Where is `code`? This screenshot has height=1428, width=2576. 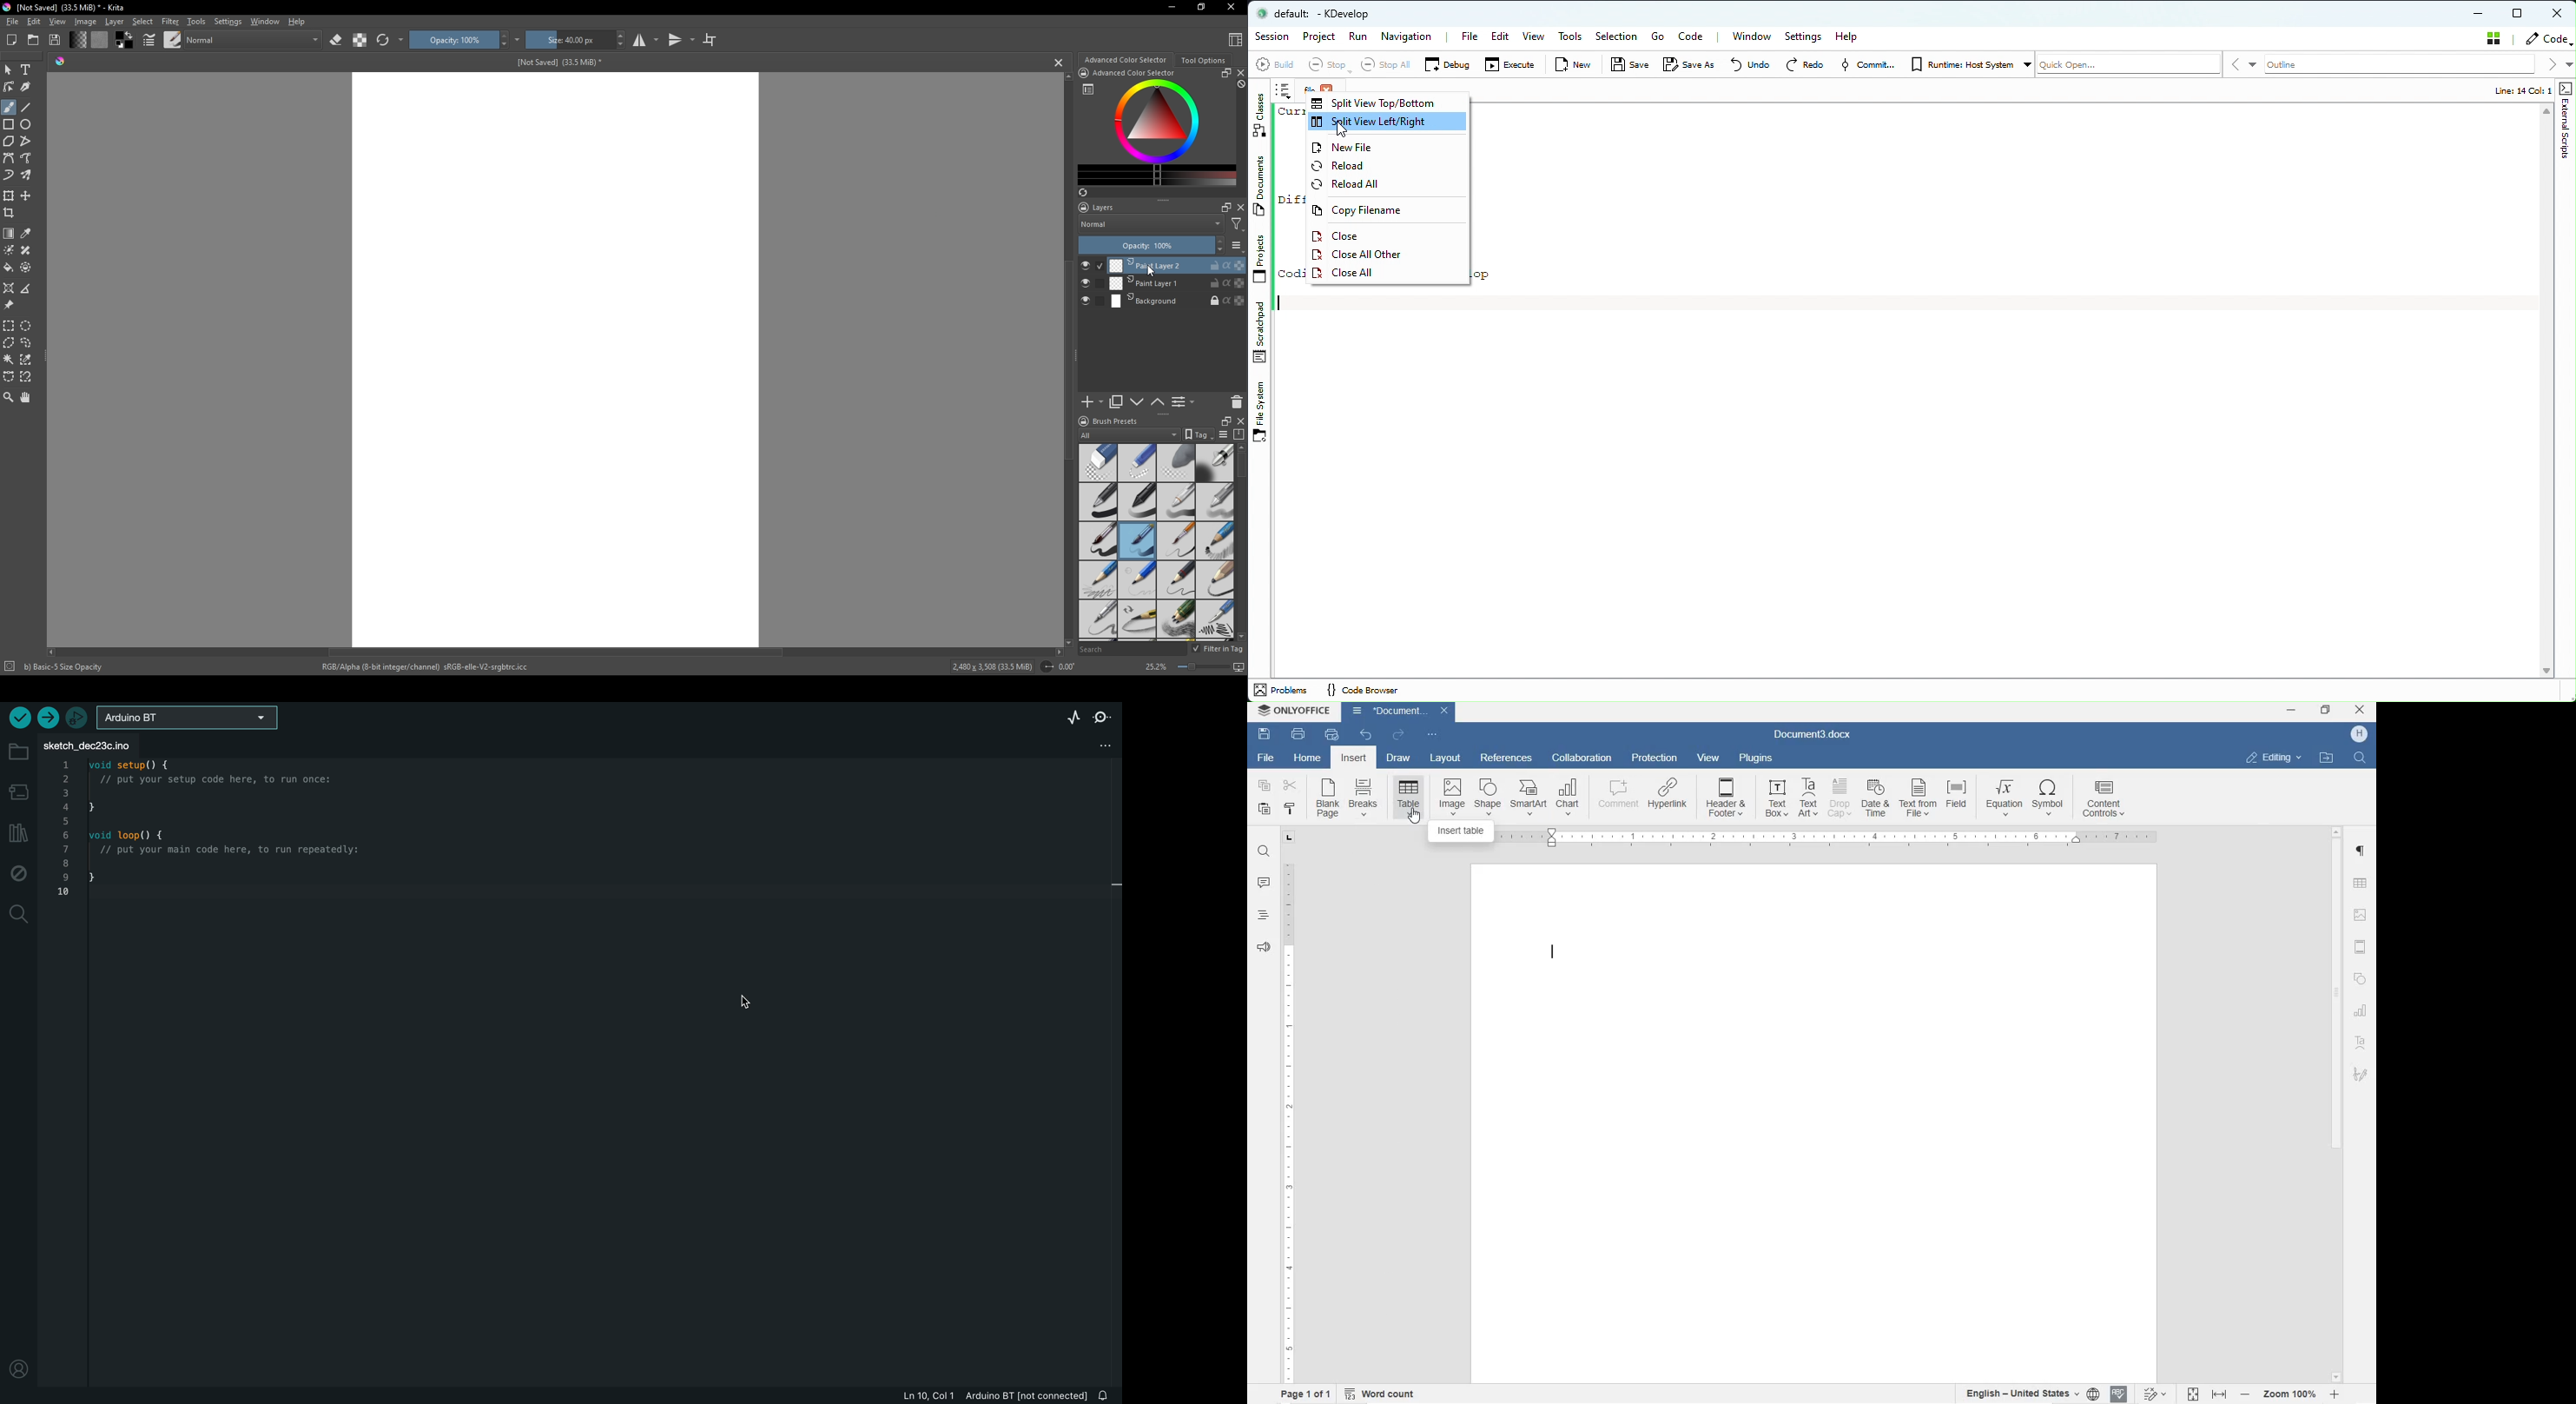
code is located at coordinates (230, 834).